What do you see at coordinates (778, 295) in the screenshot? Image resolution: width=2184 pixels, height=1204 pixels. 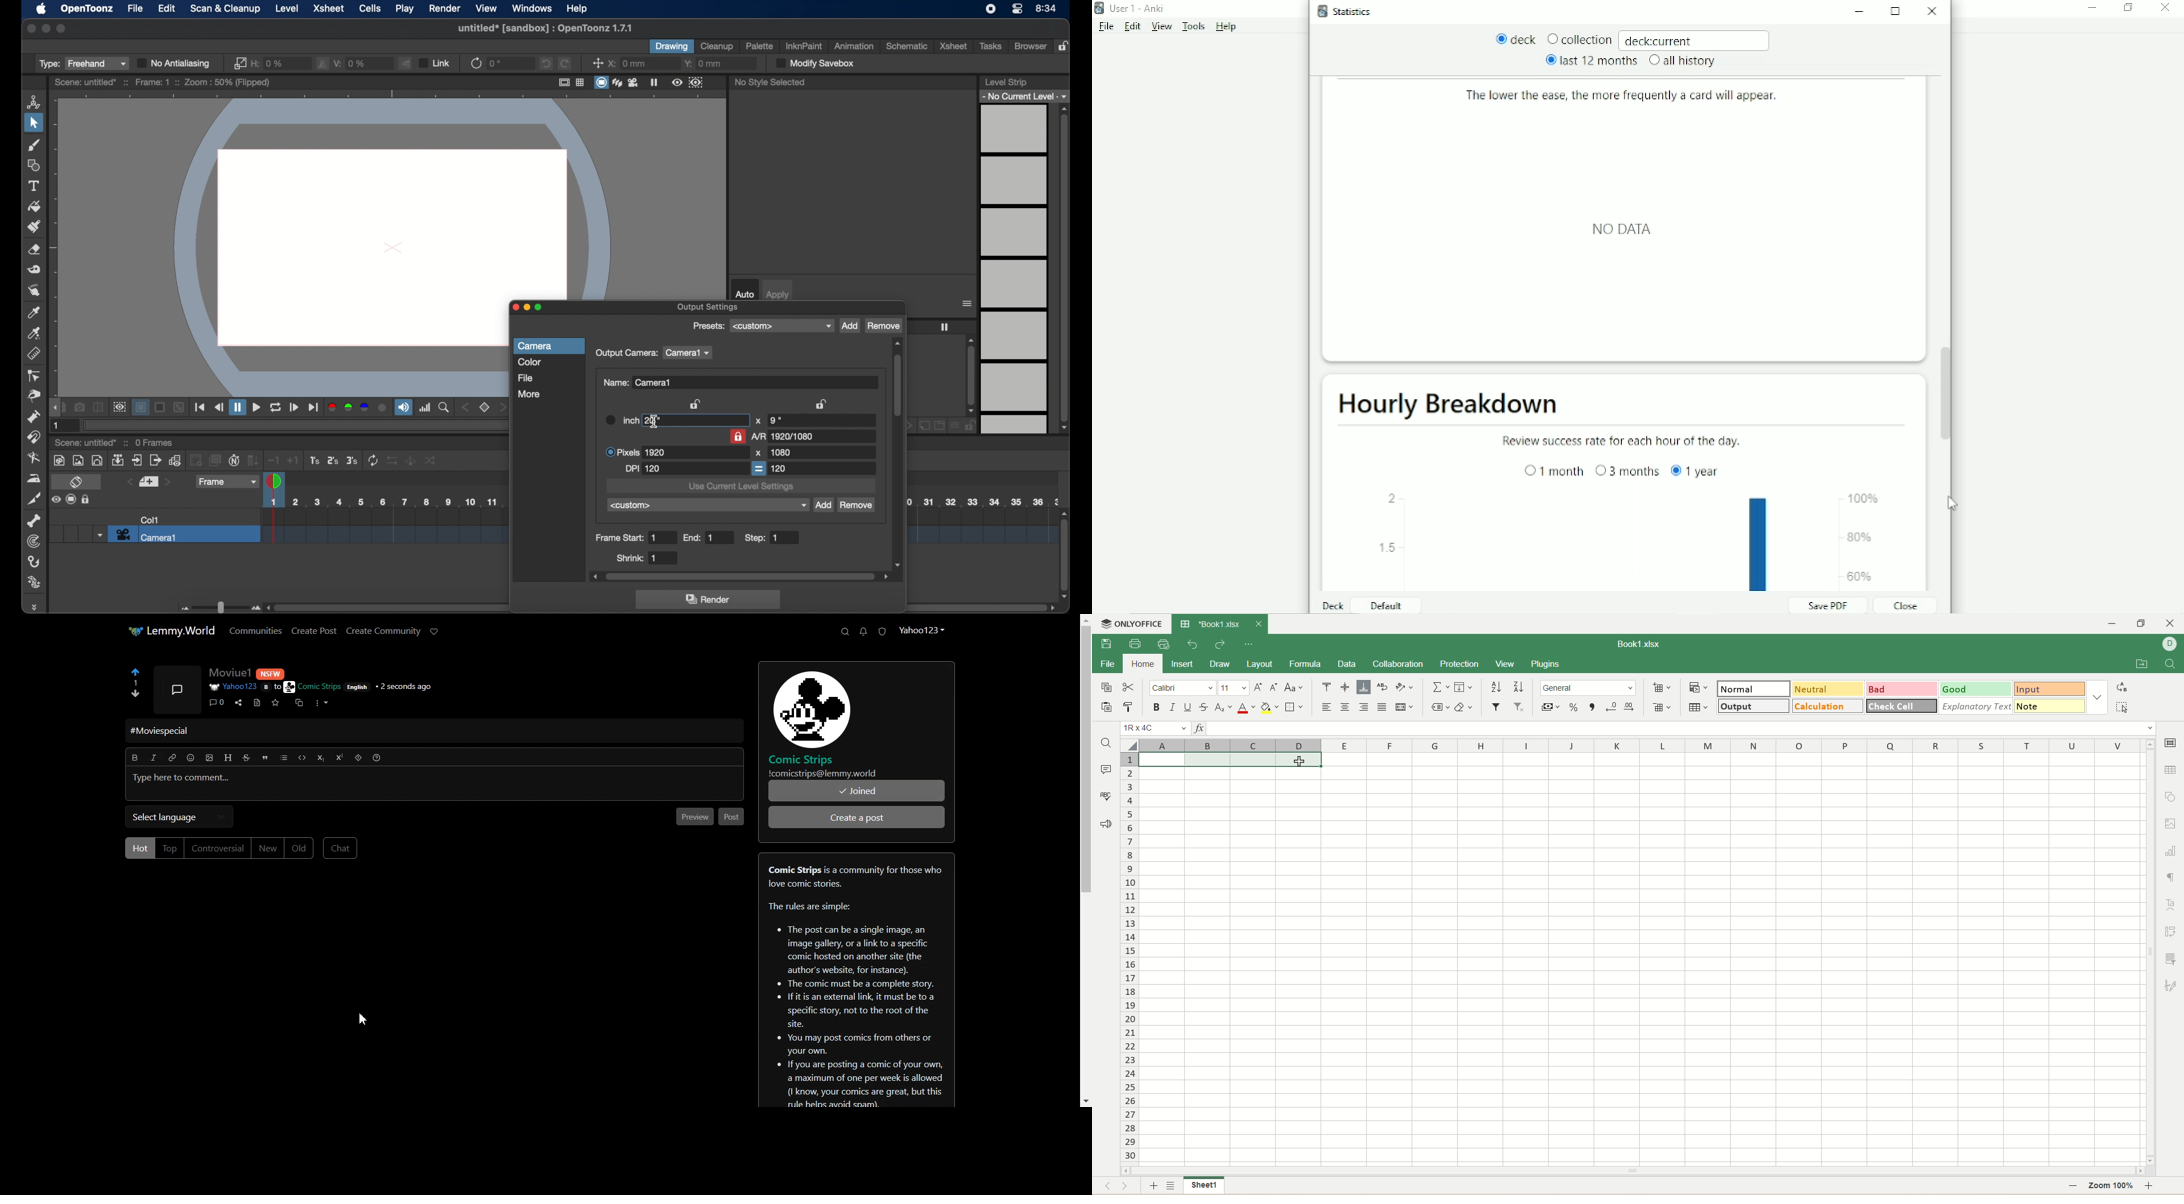 I see `apply` at bounding box center [778, 295].